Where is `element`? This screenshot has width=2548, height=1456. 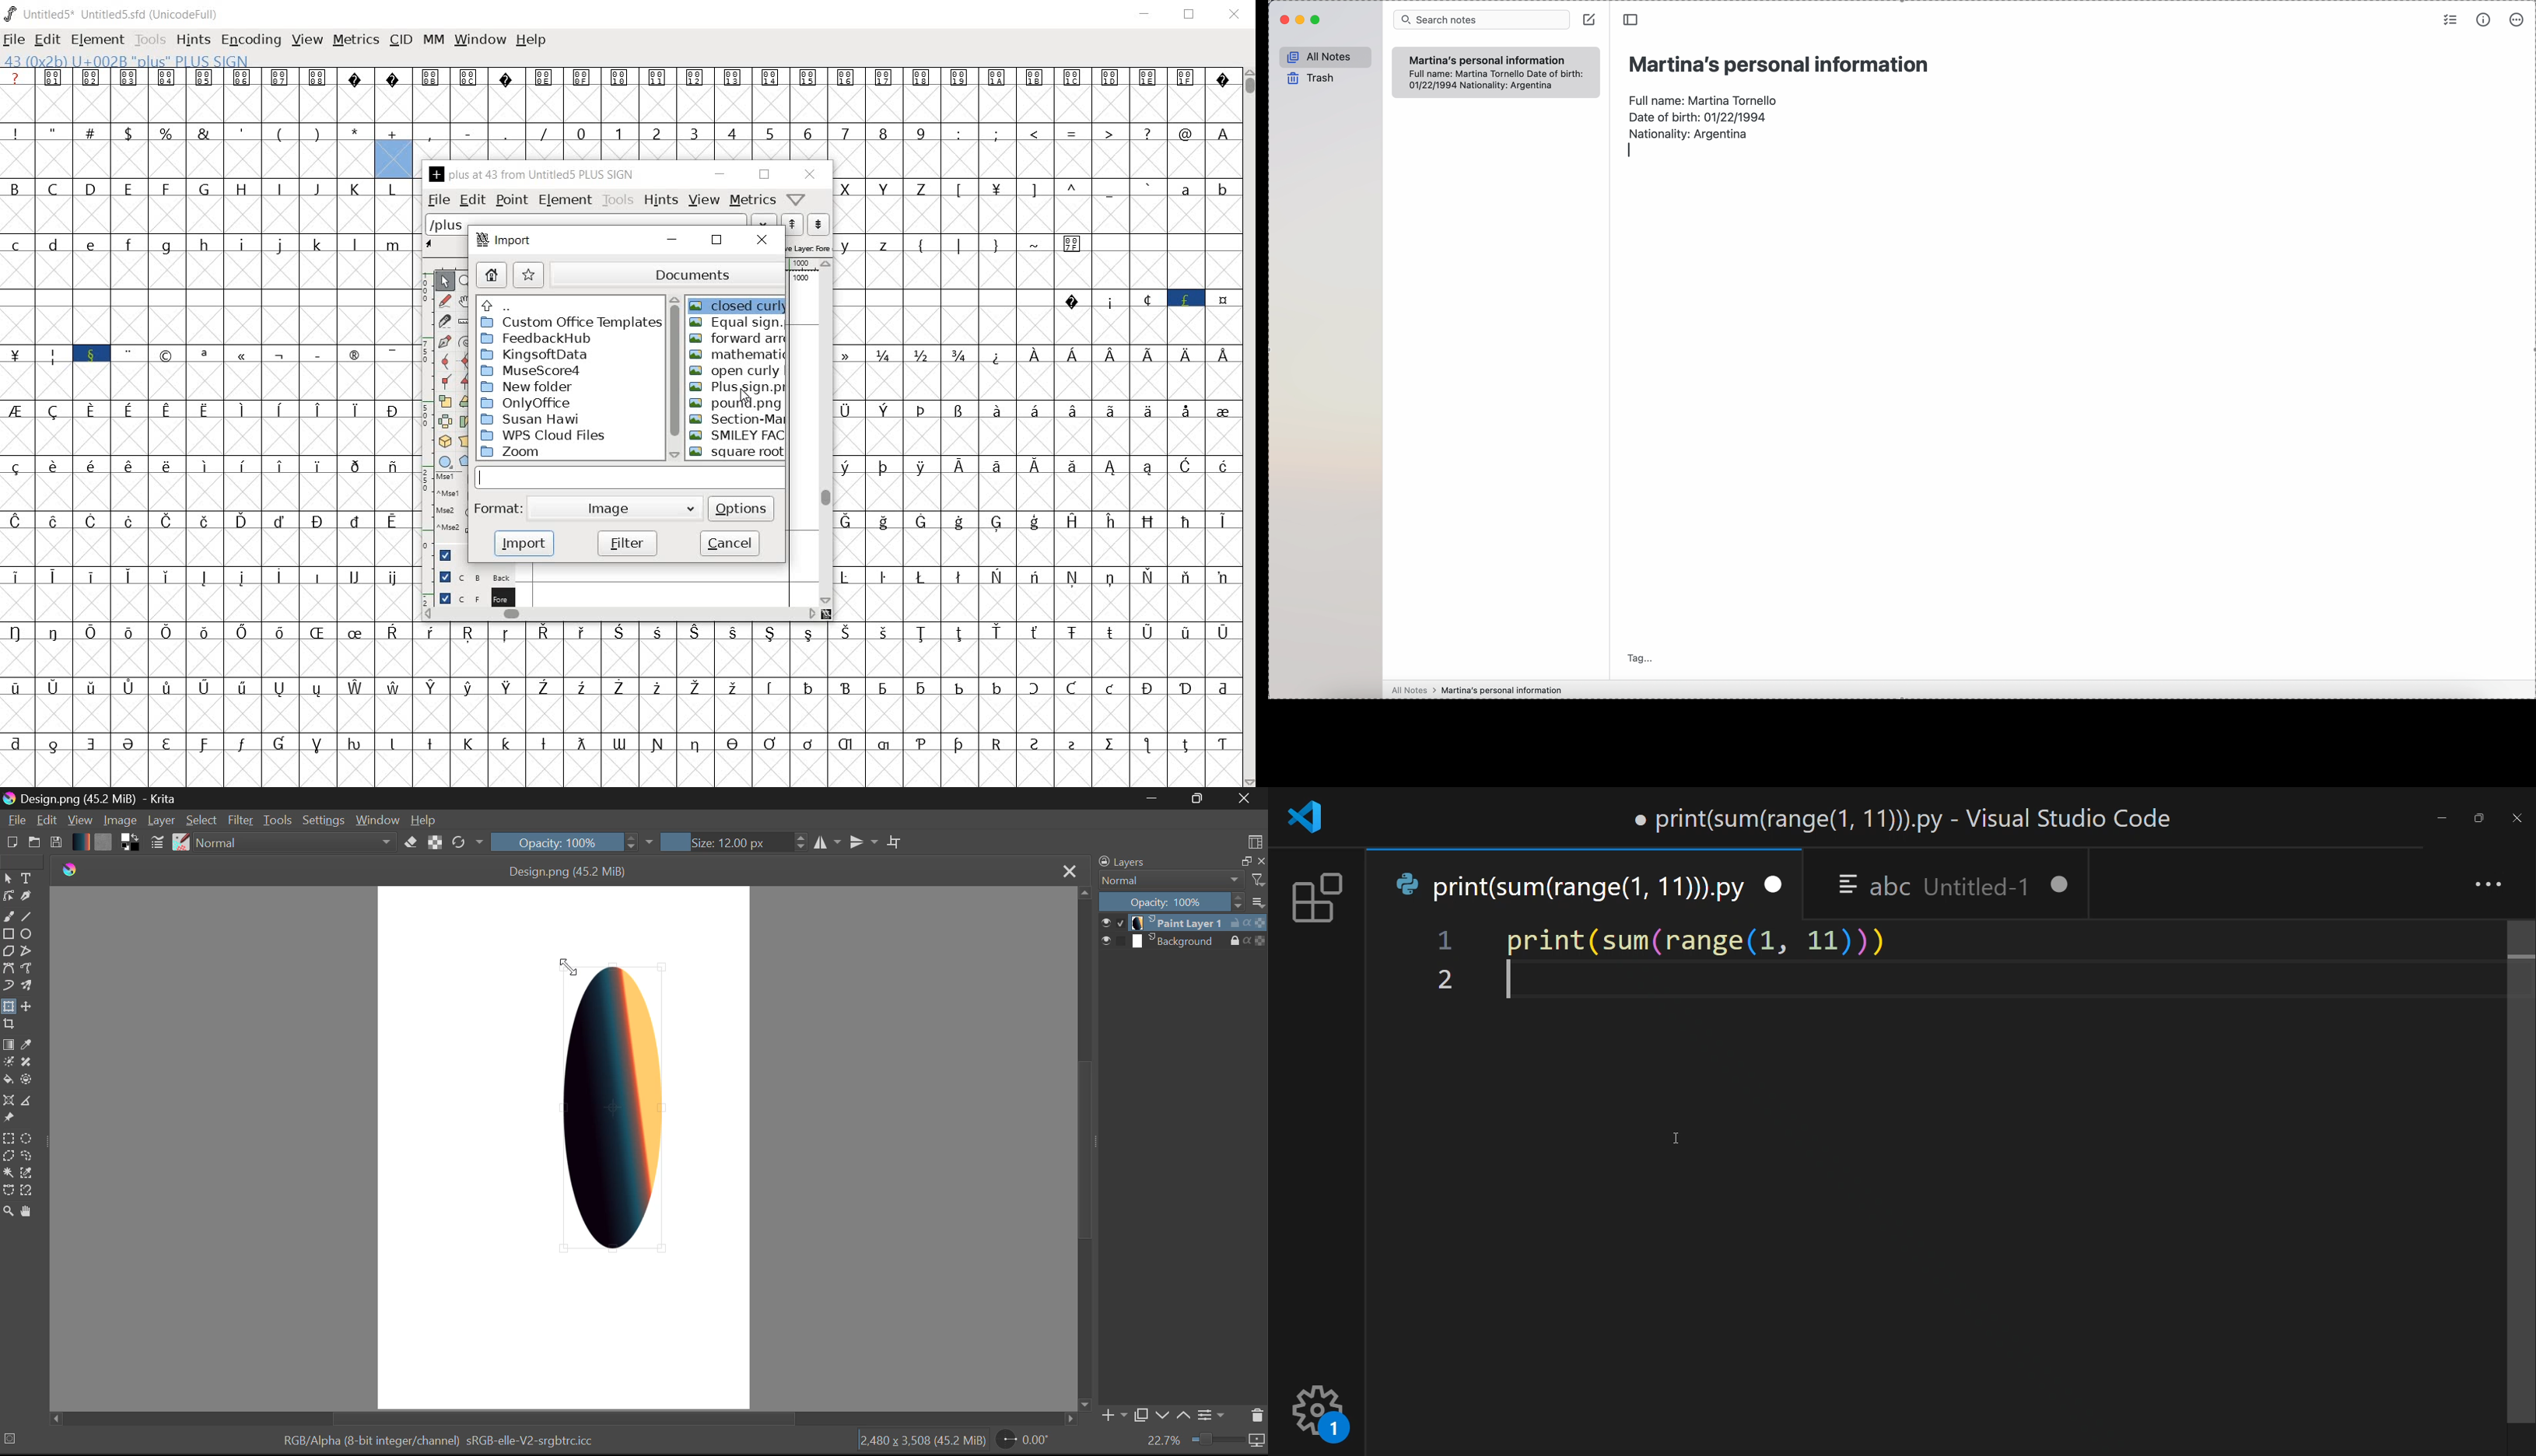
element is located at coordinates (95, 37).